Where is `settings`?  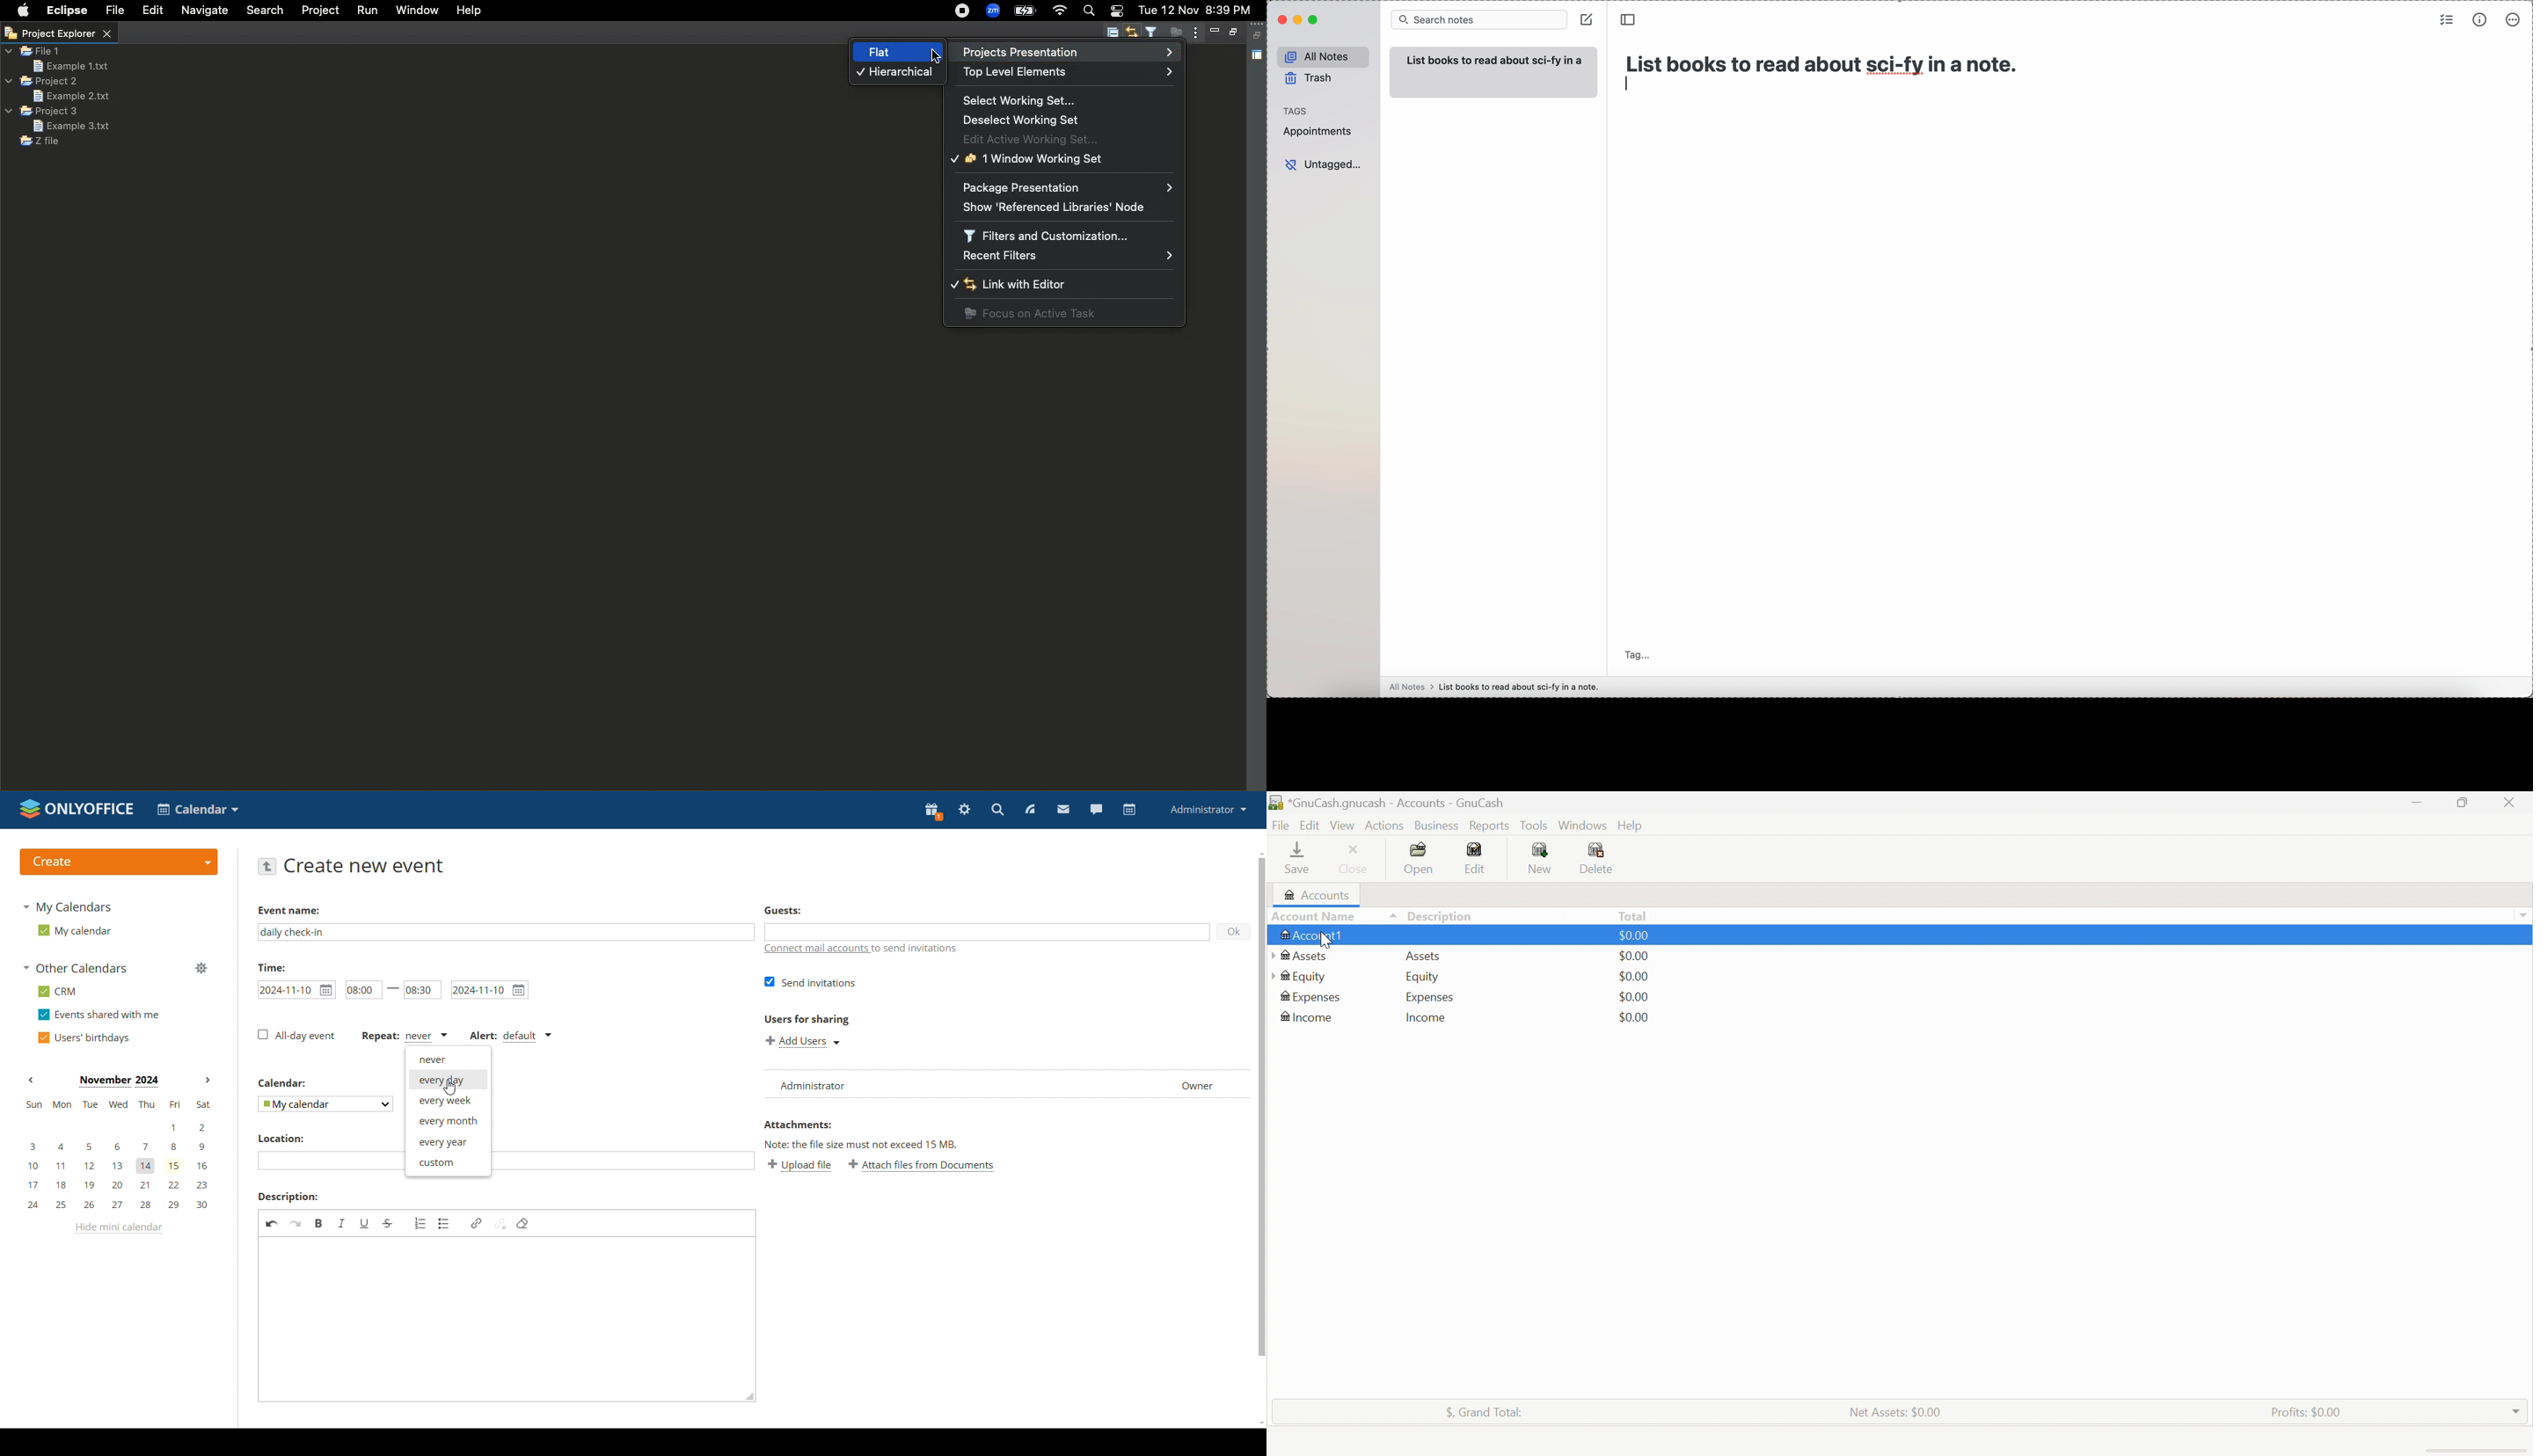 settings is located at coordinates (965, 810).